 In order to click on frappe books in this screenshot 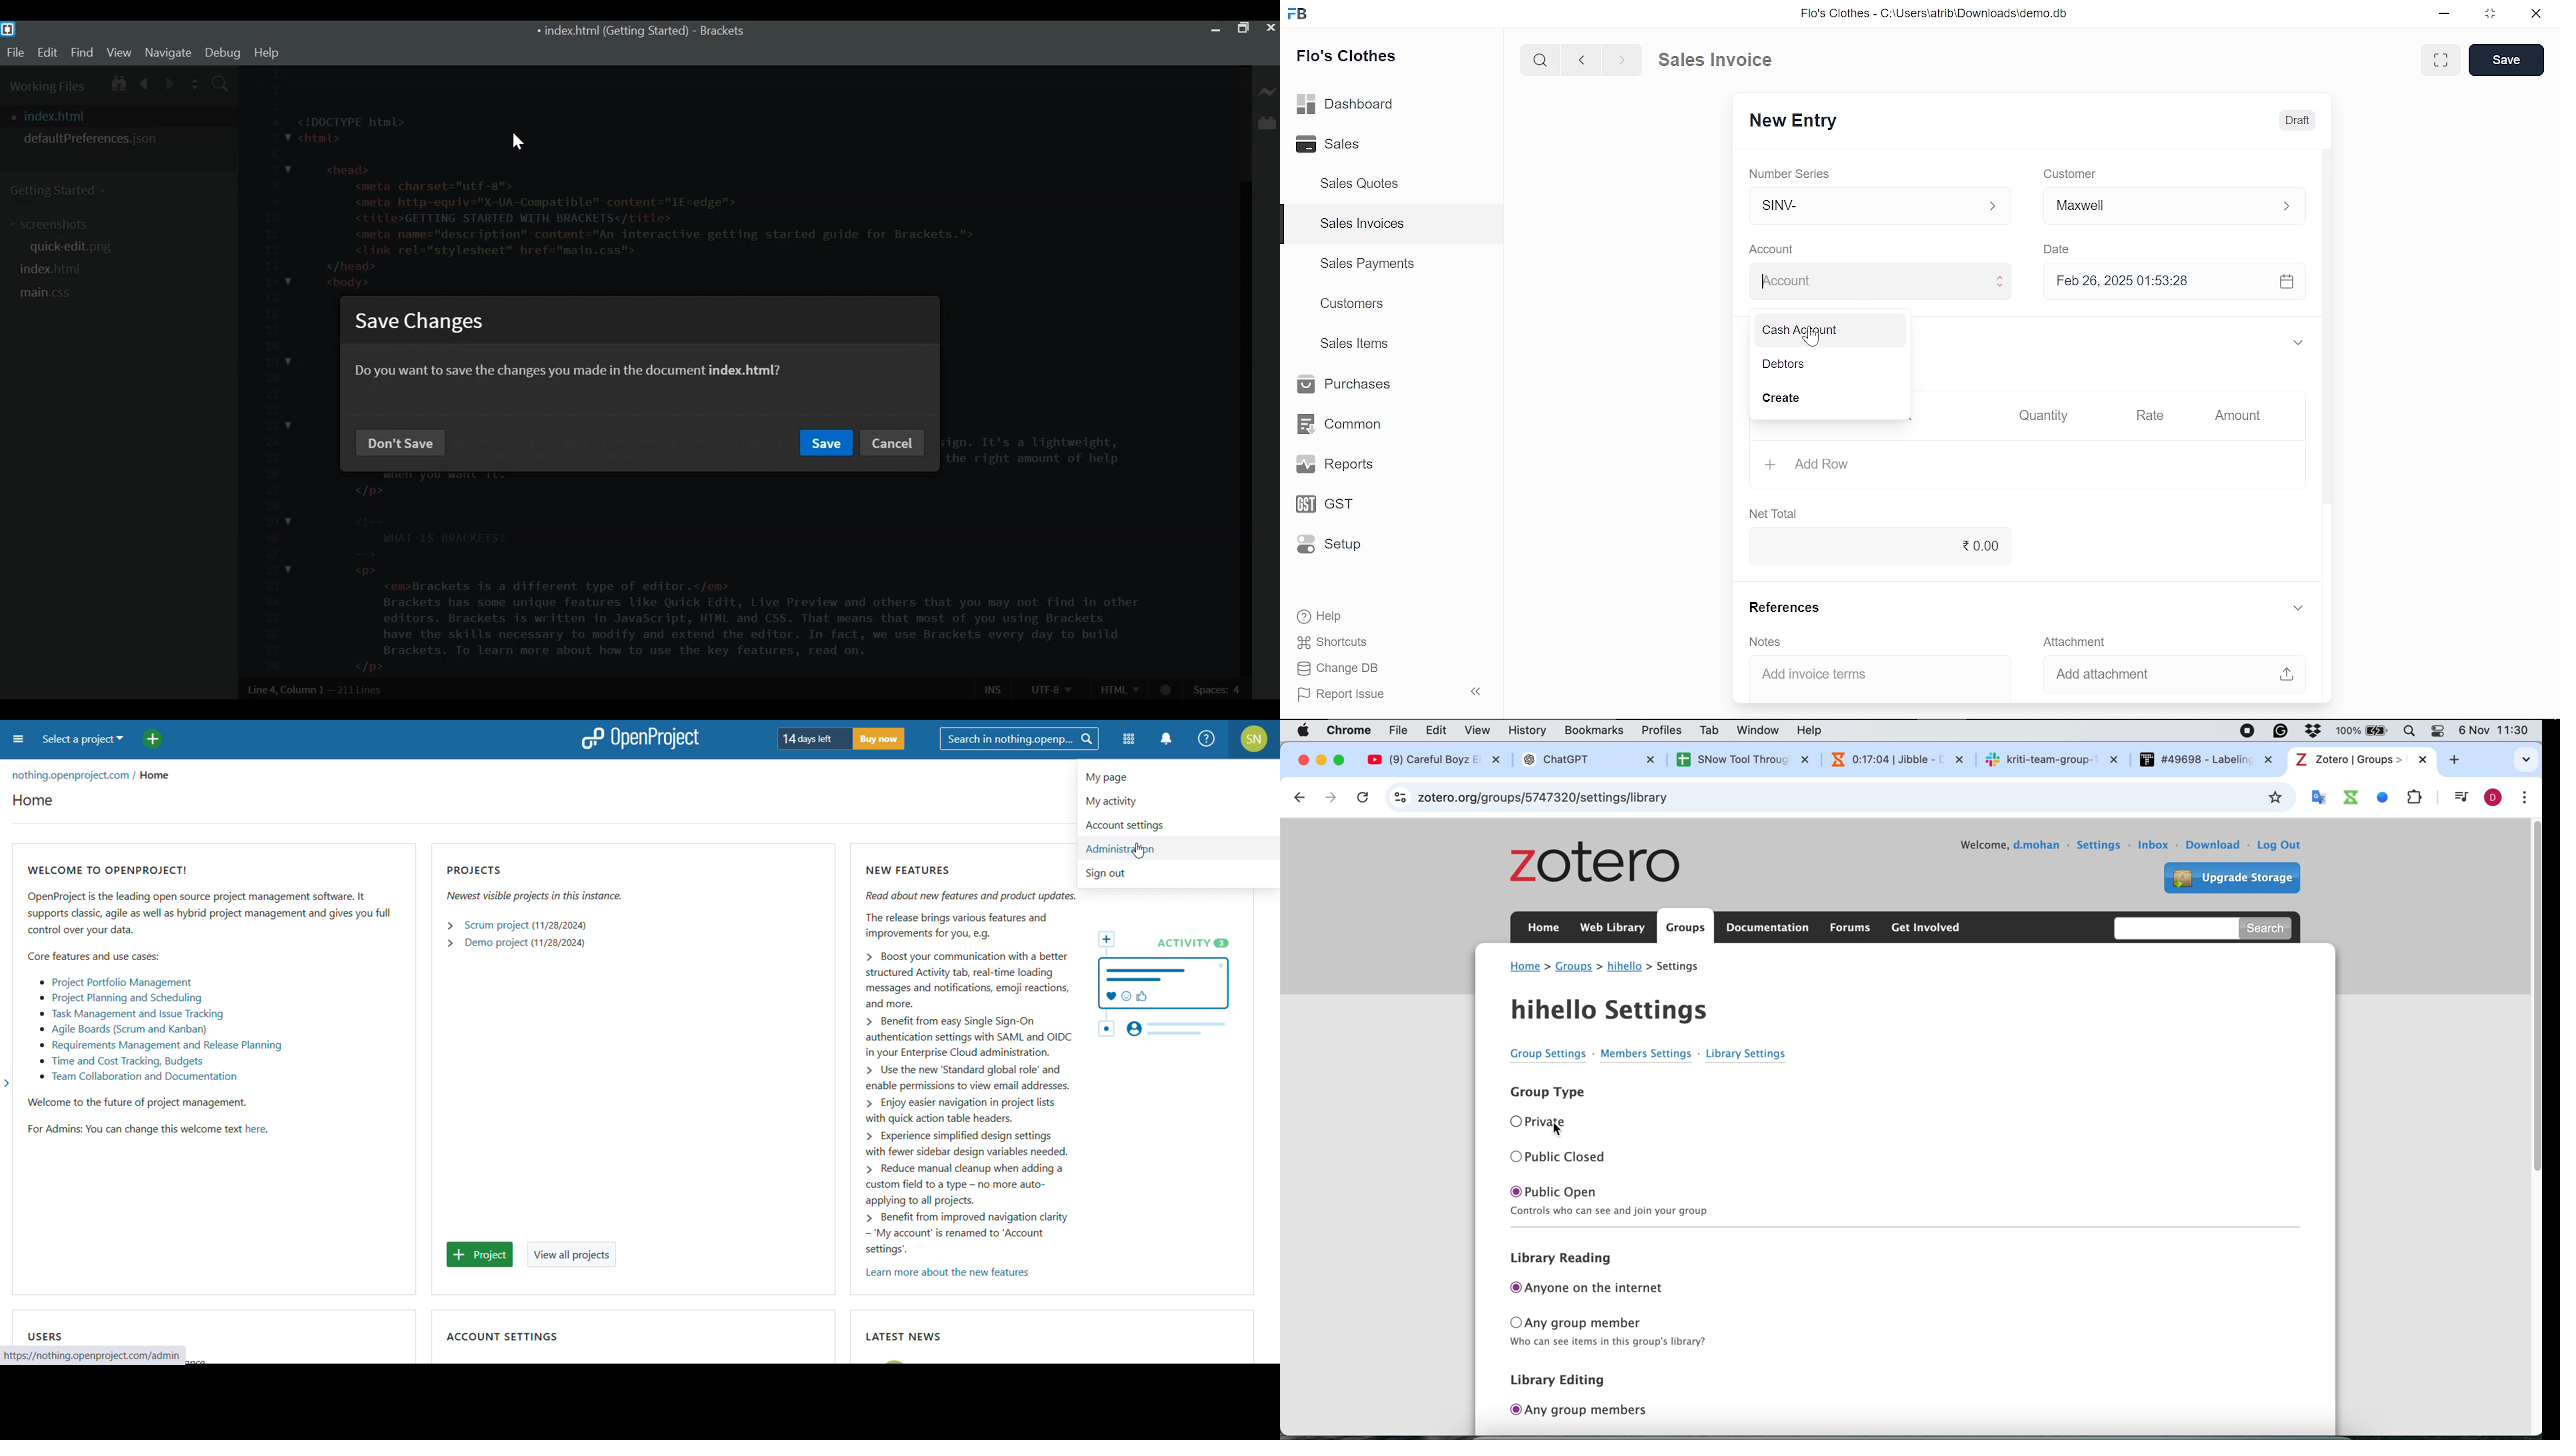, I will do `click(1298, 16)`.